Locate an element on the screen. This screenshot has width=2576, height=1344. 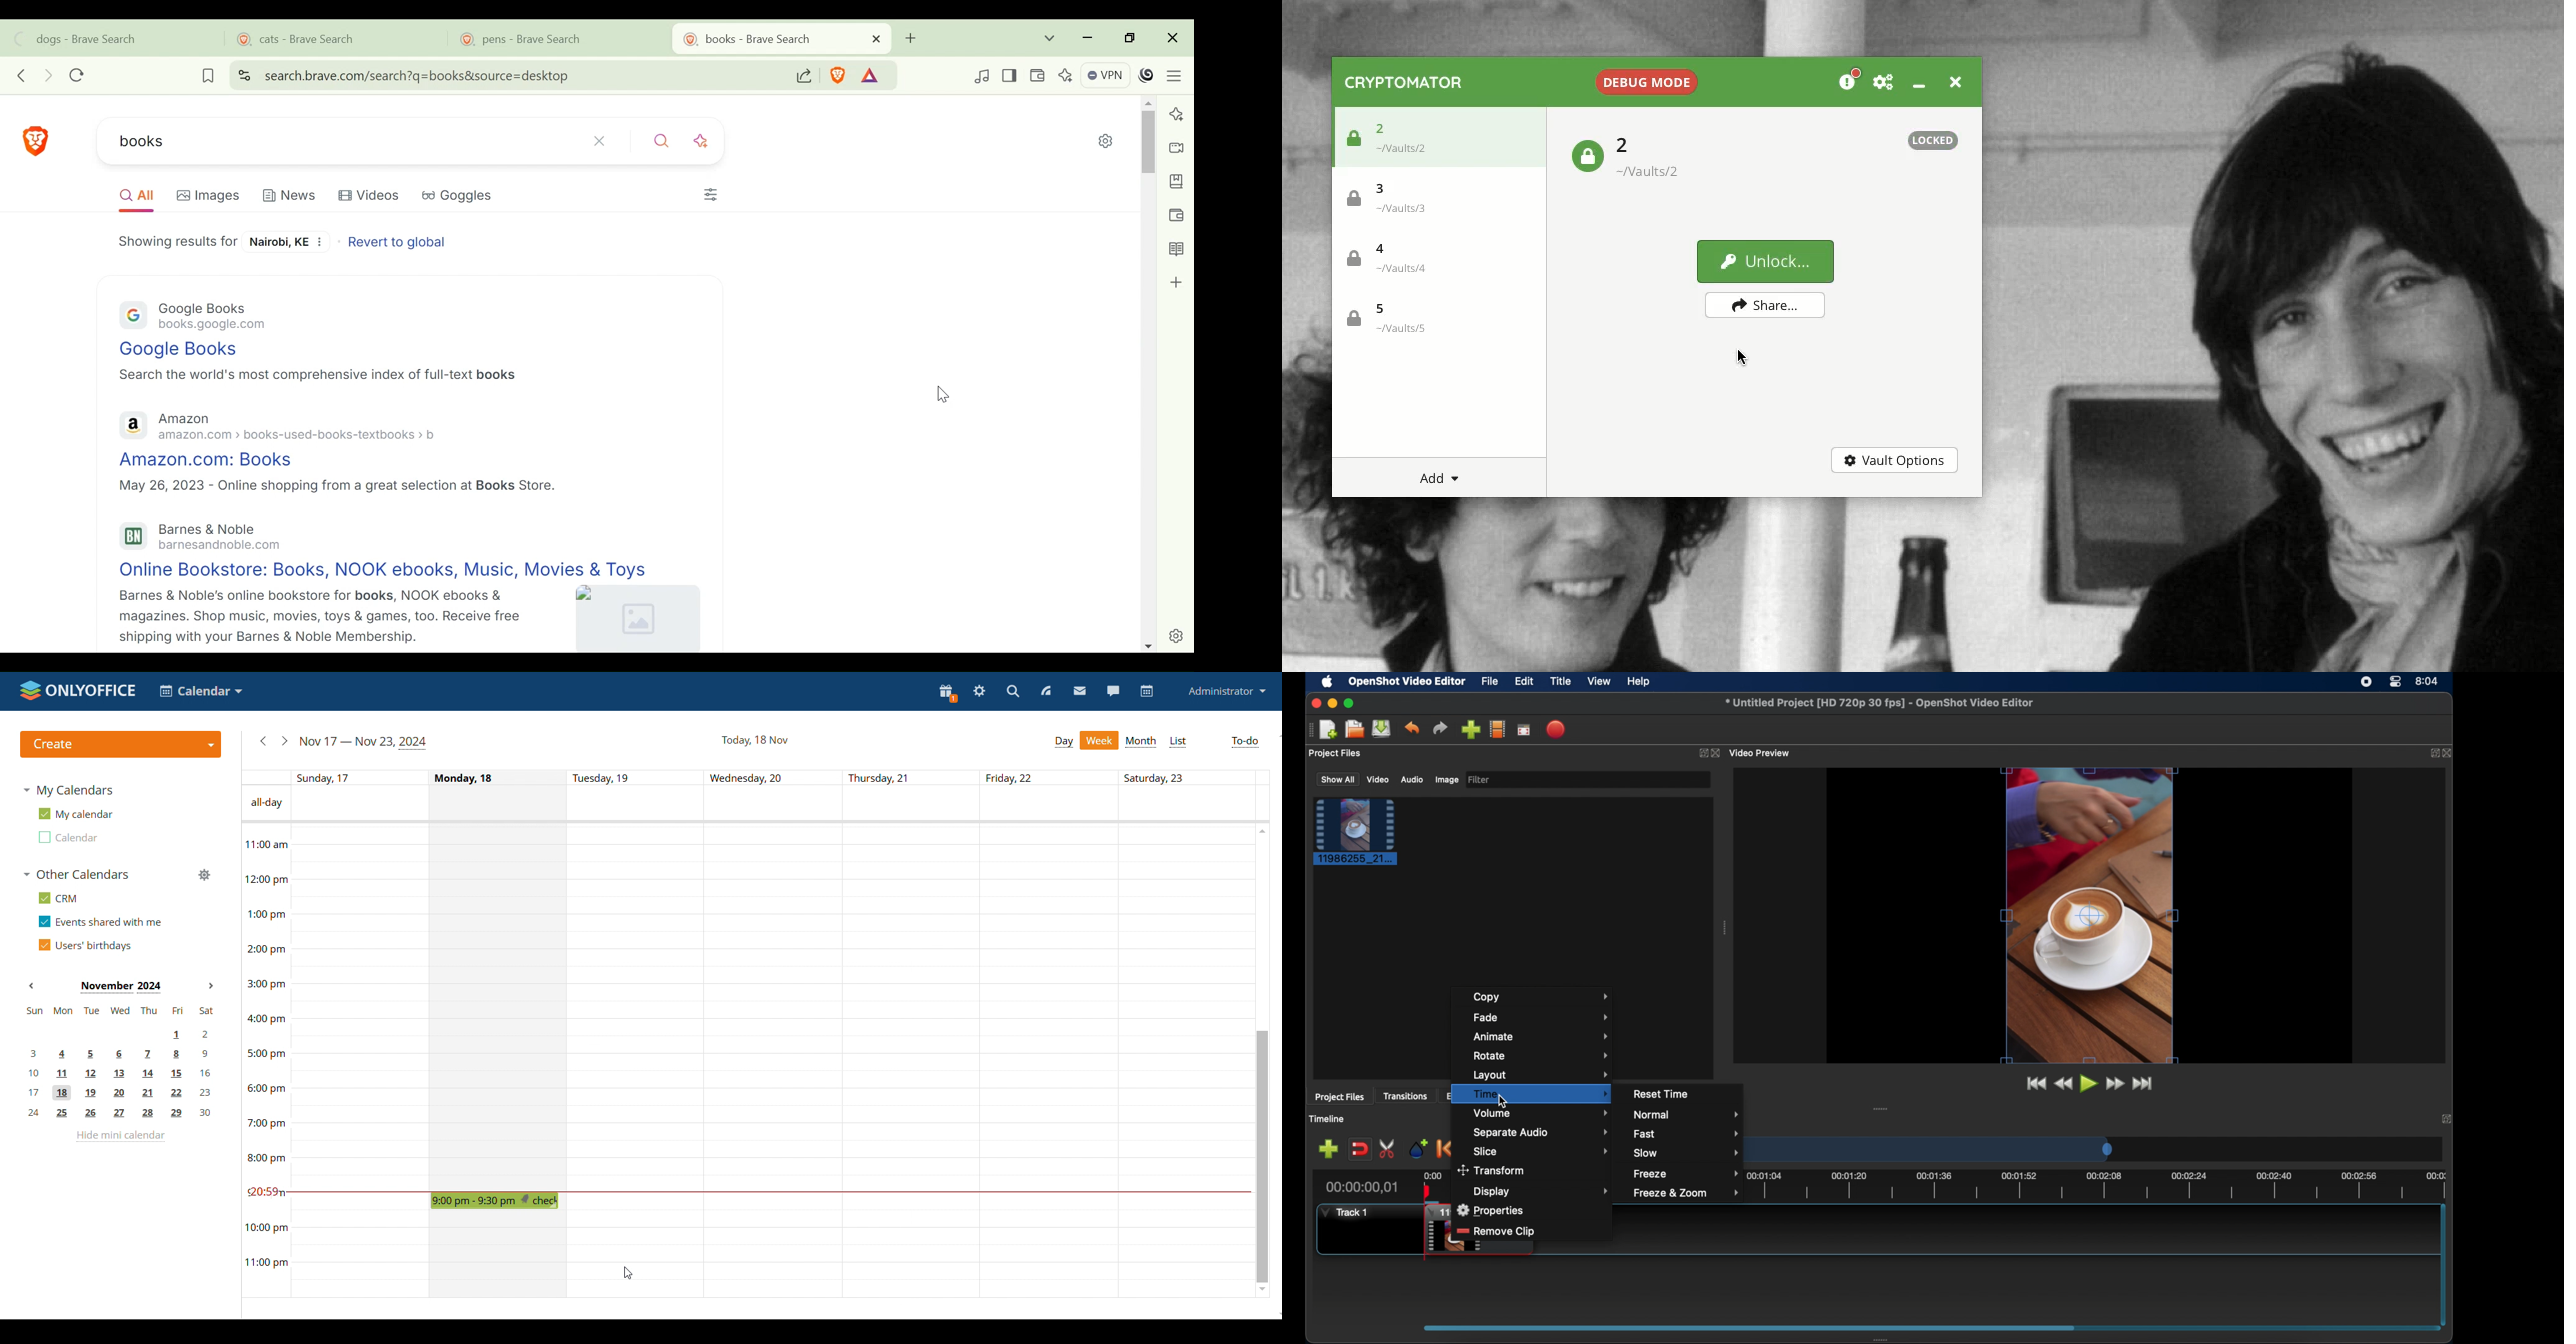
All-day is located at coordinates (265, 803).